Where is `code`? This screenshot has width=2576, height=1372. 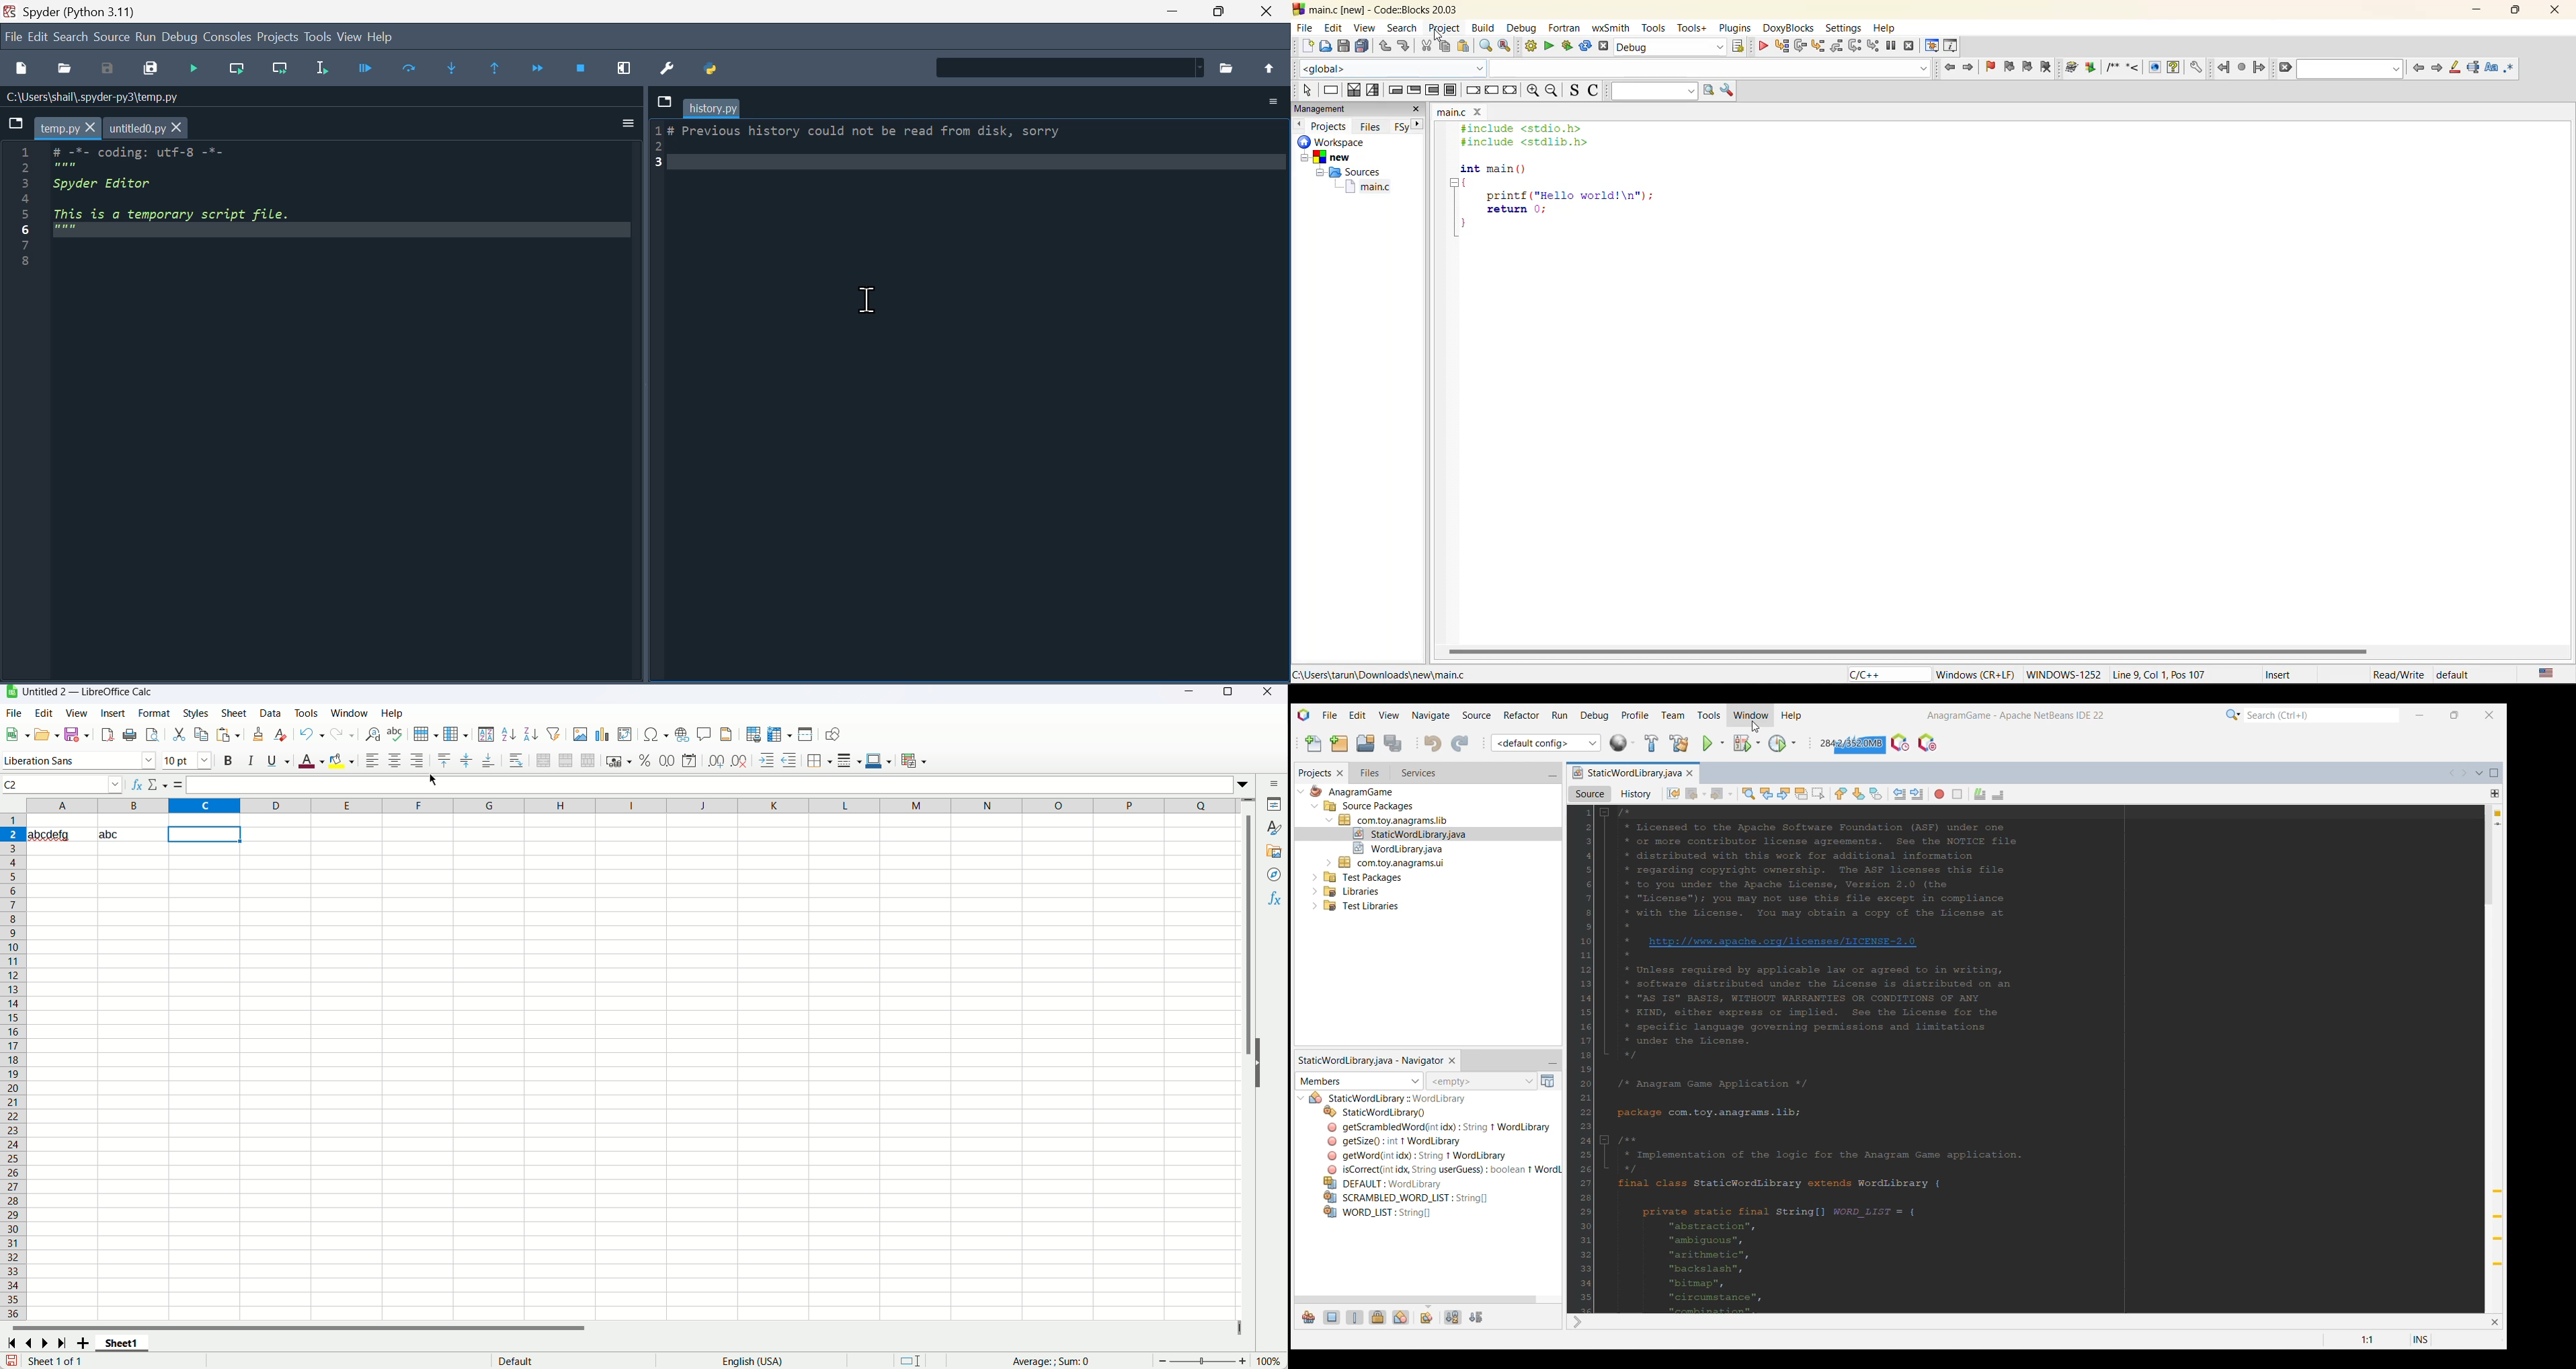
code is located at coordinates (343, 188).